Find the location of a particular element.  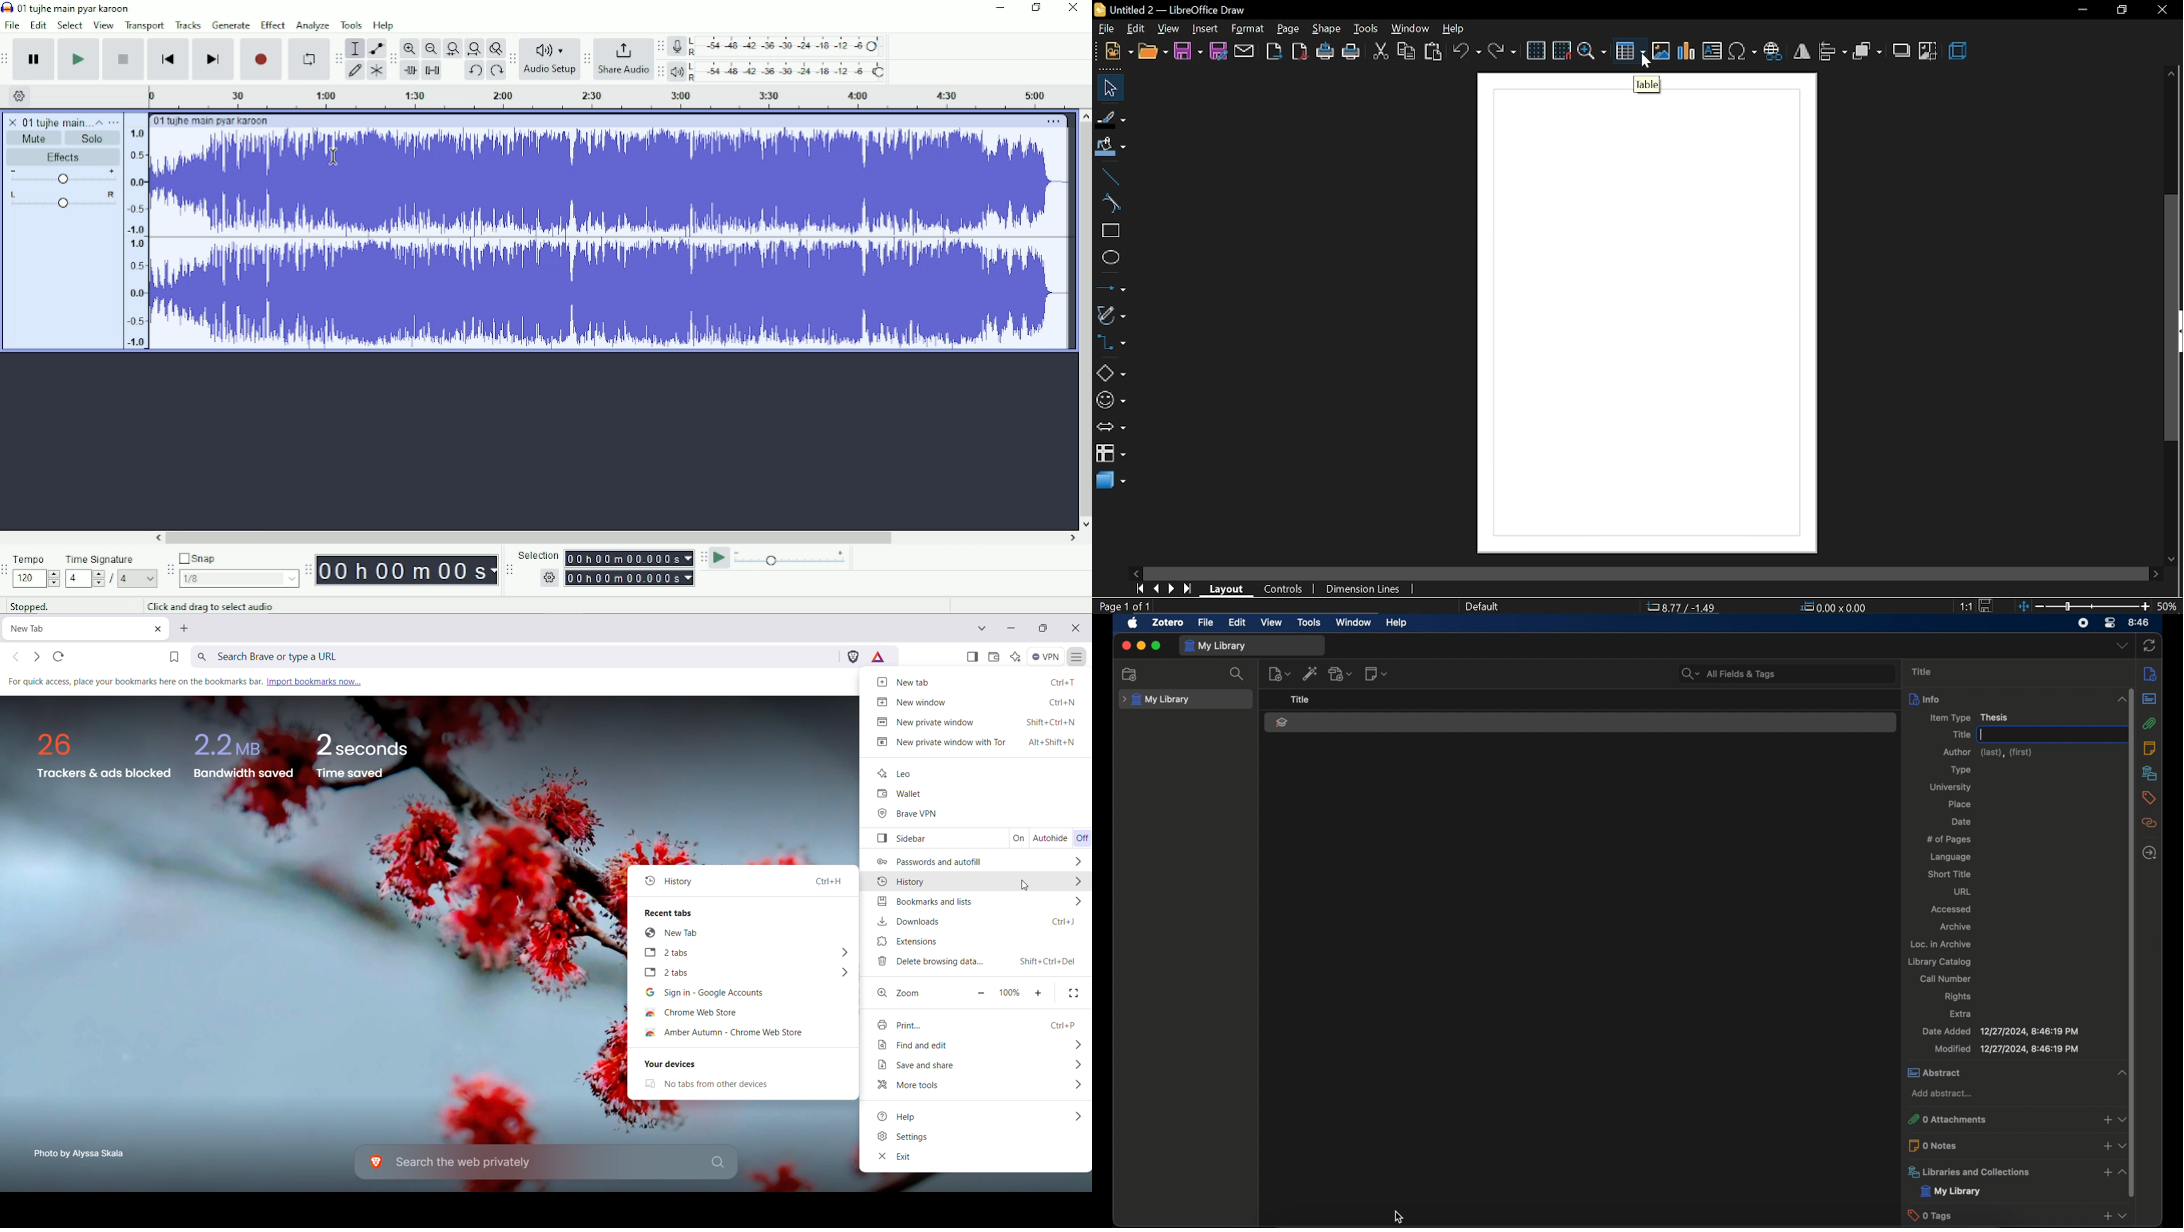

Skip to start is located at coordinates (168, 59).